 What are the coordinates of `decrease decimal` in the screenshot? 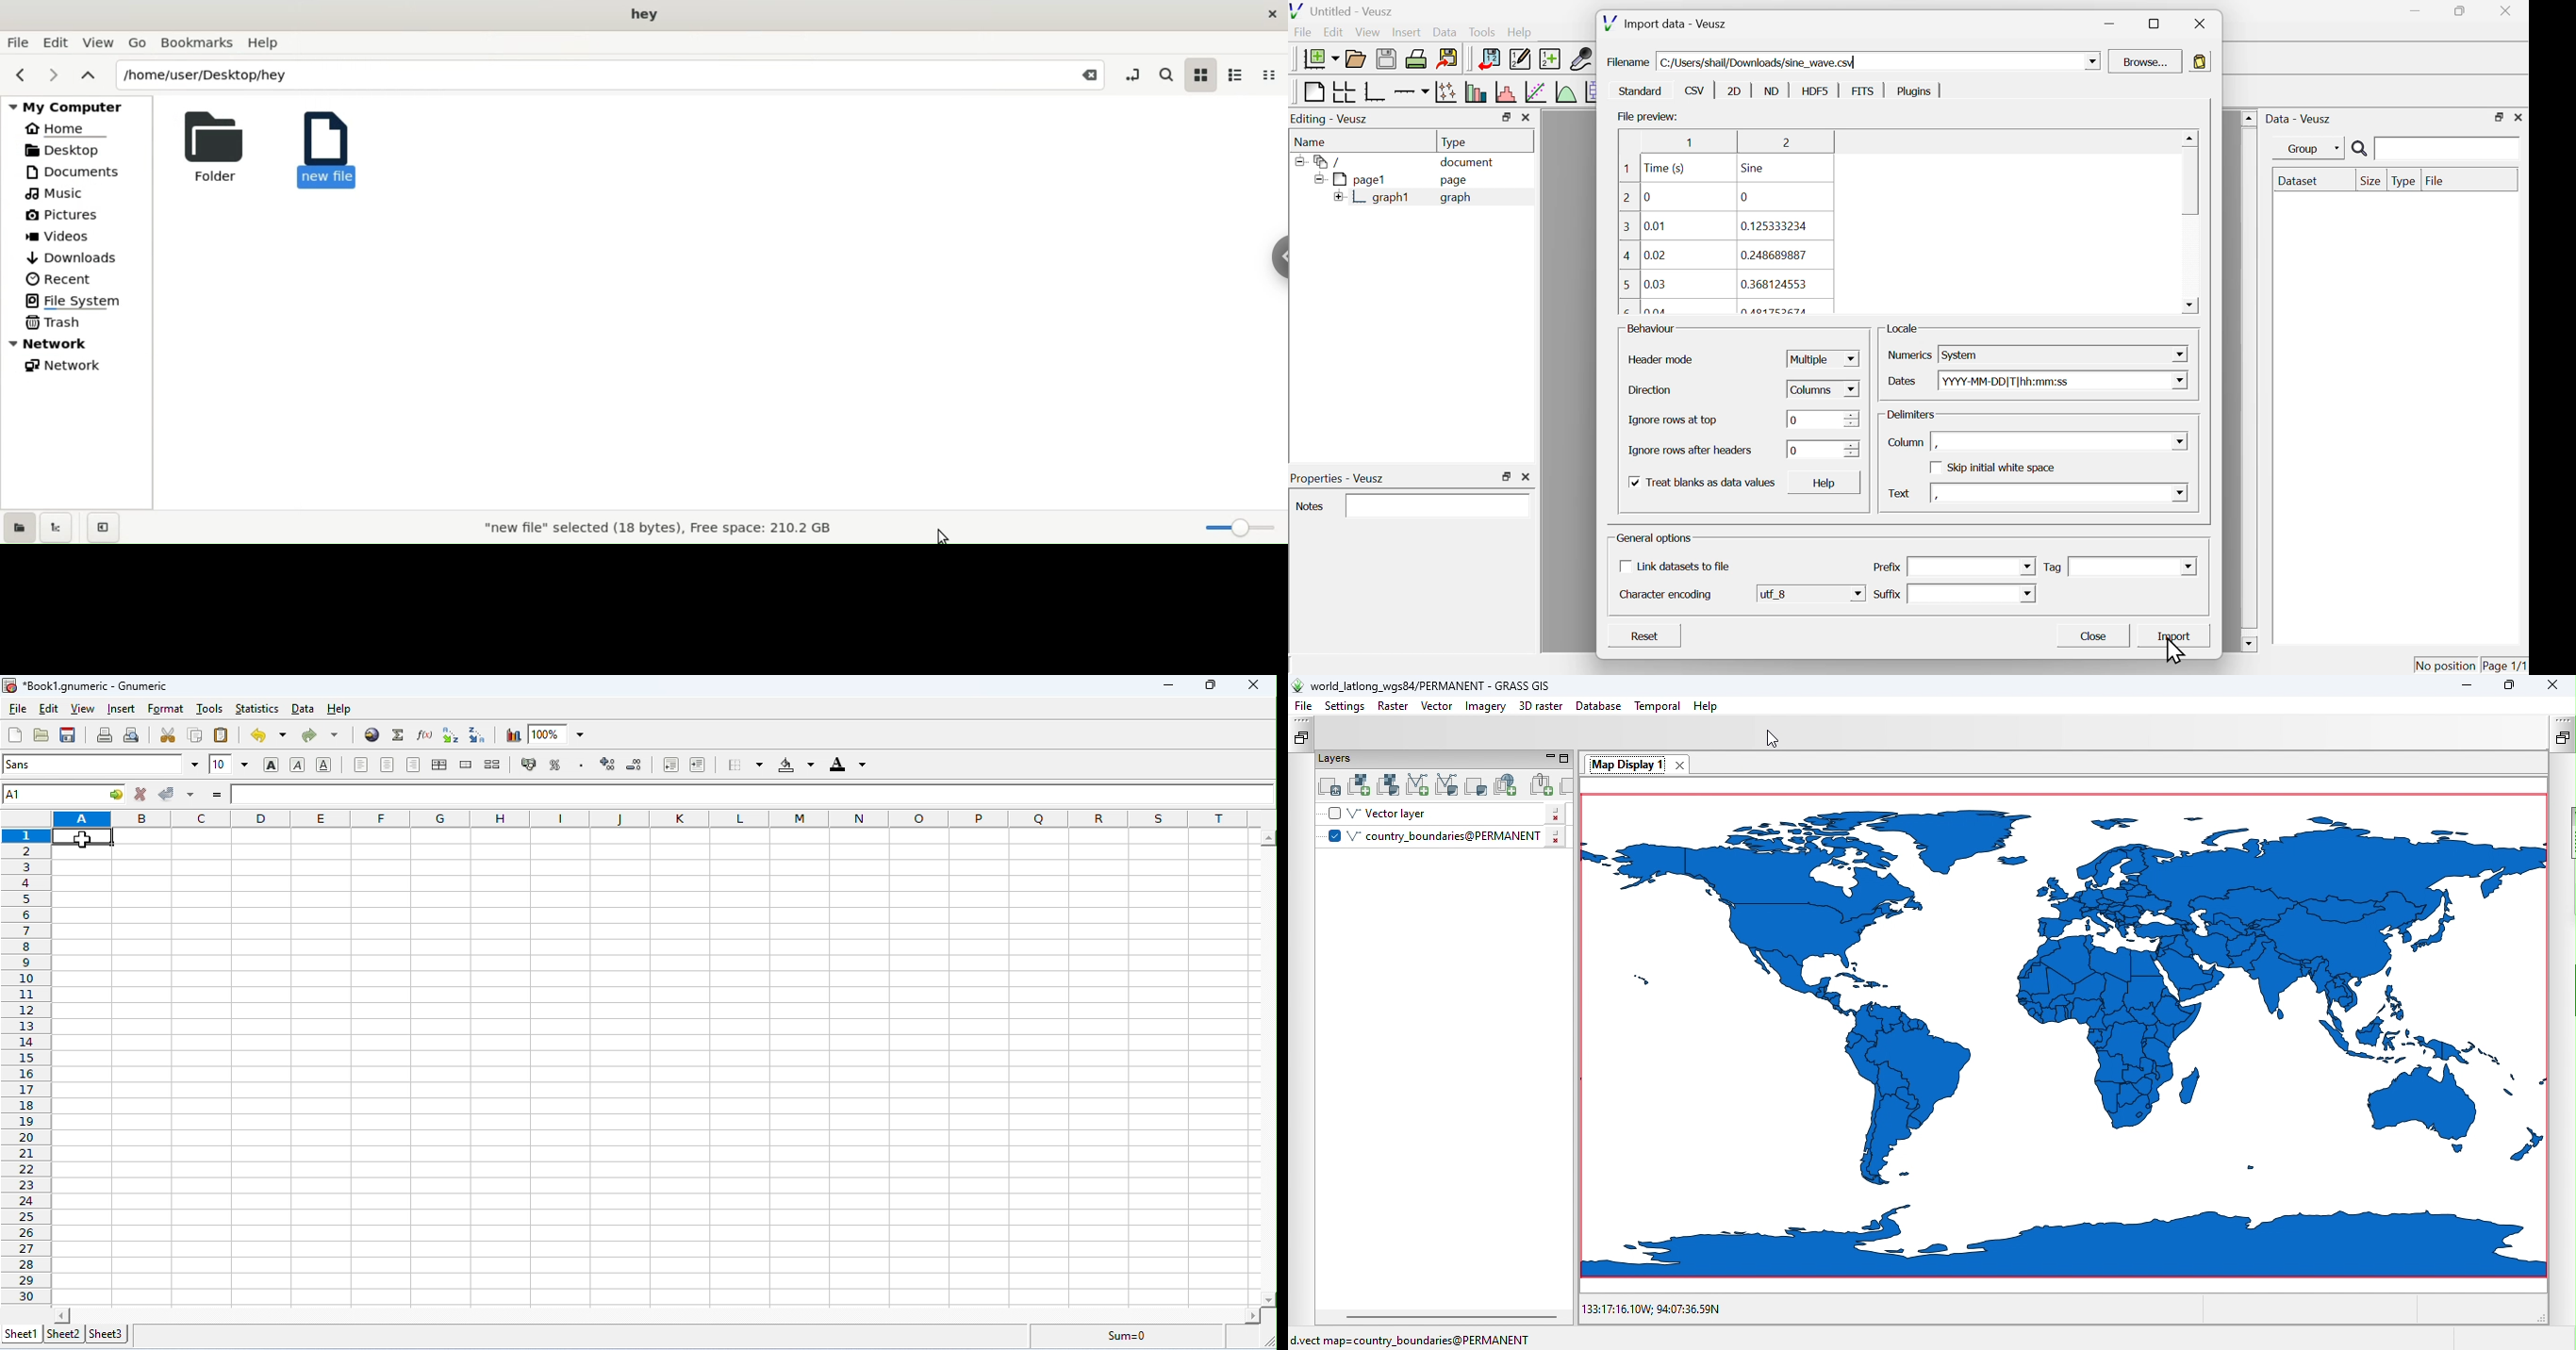 It's located at (697, 765).